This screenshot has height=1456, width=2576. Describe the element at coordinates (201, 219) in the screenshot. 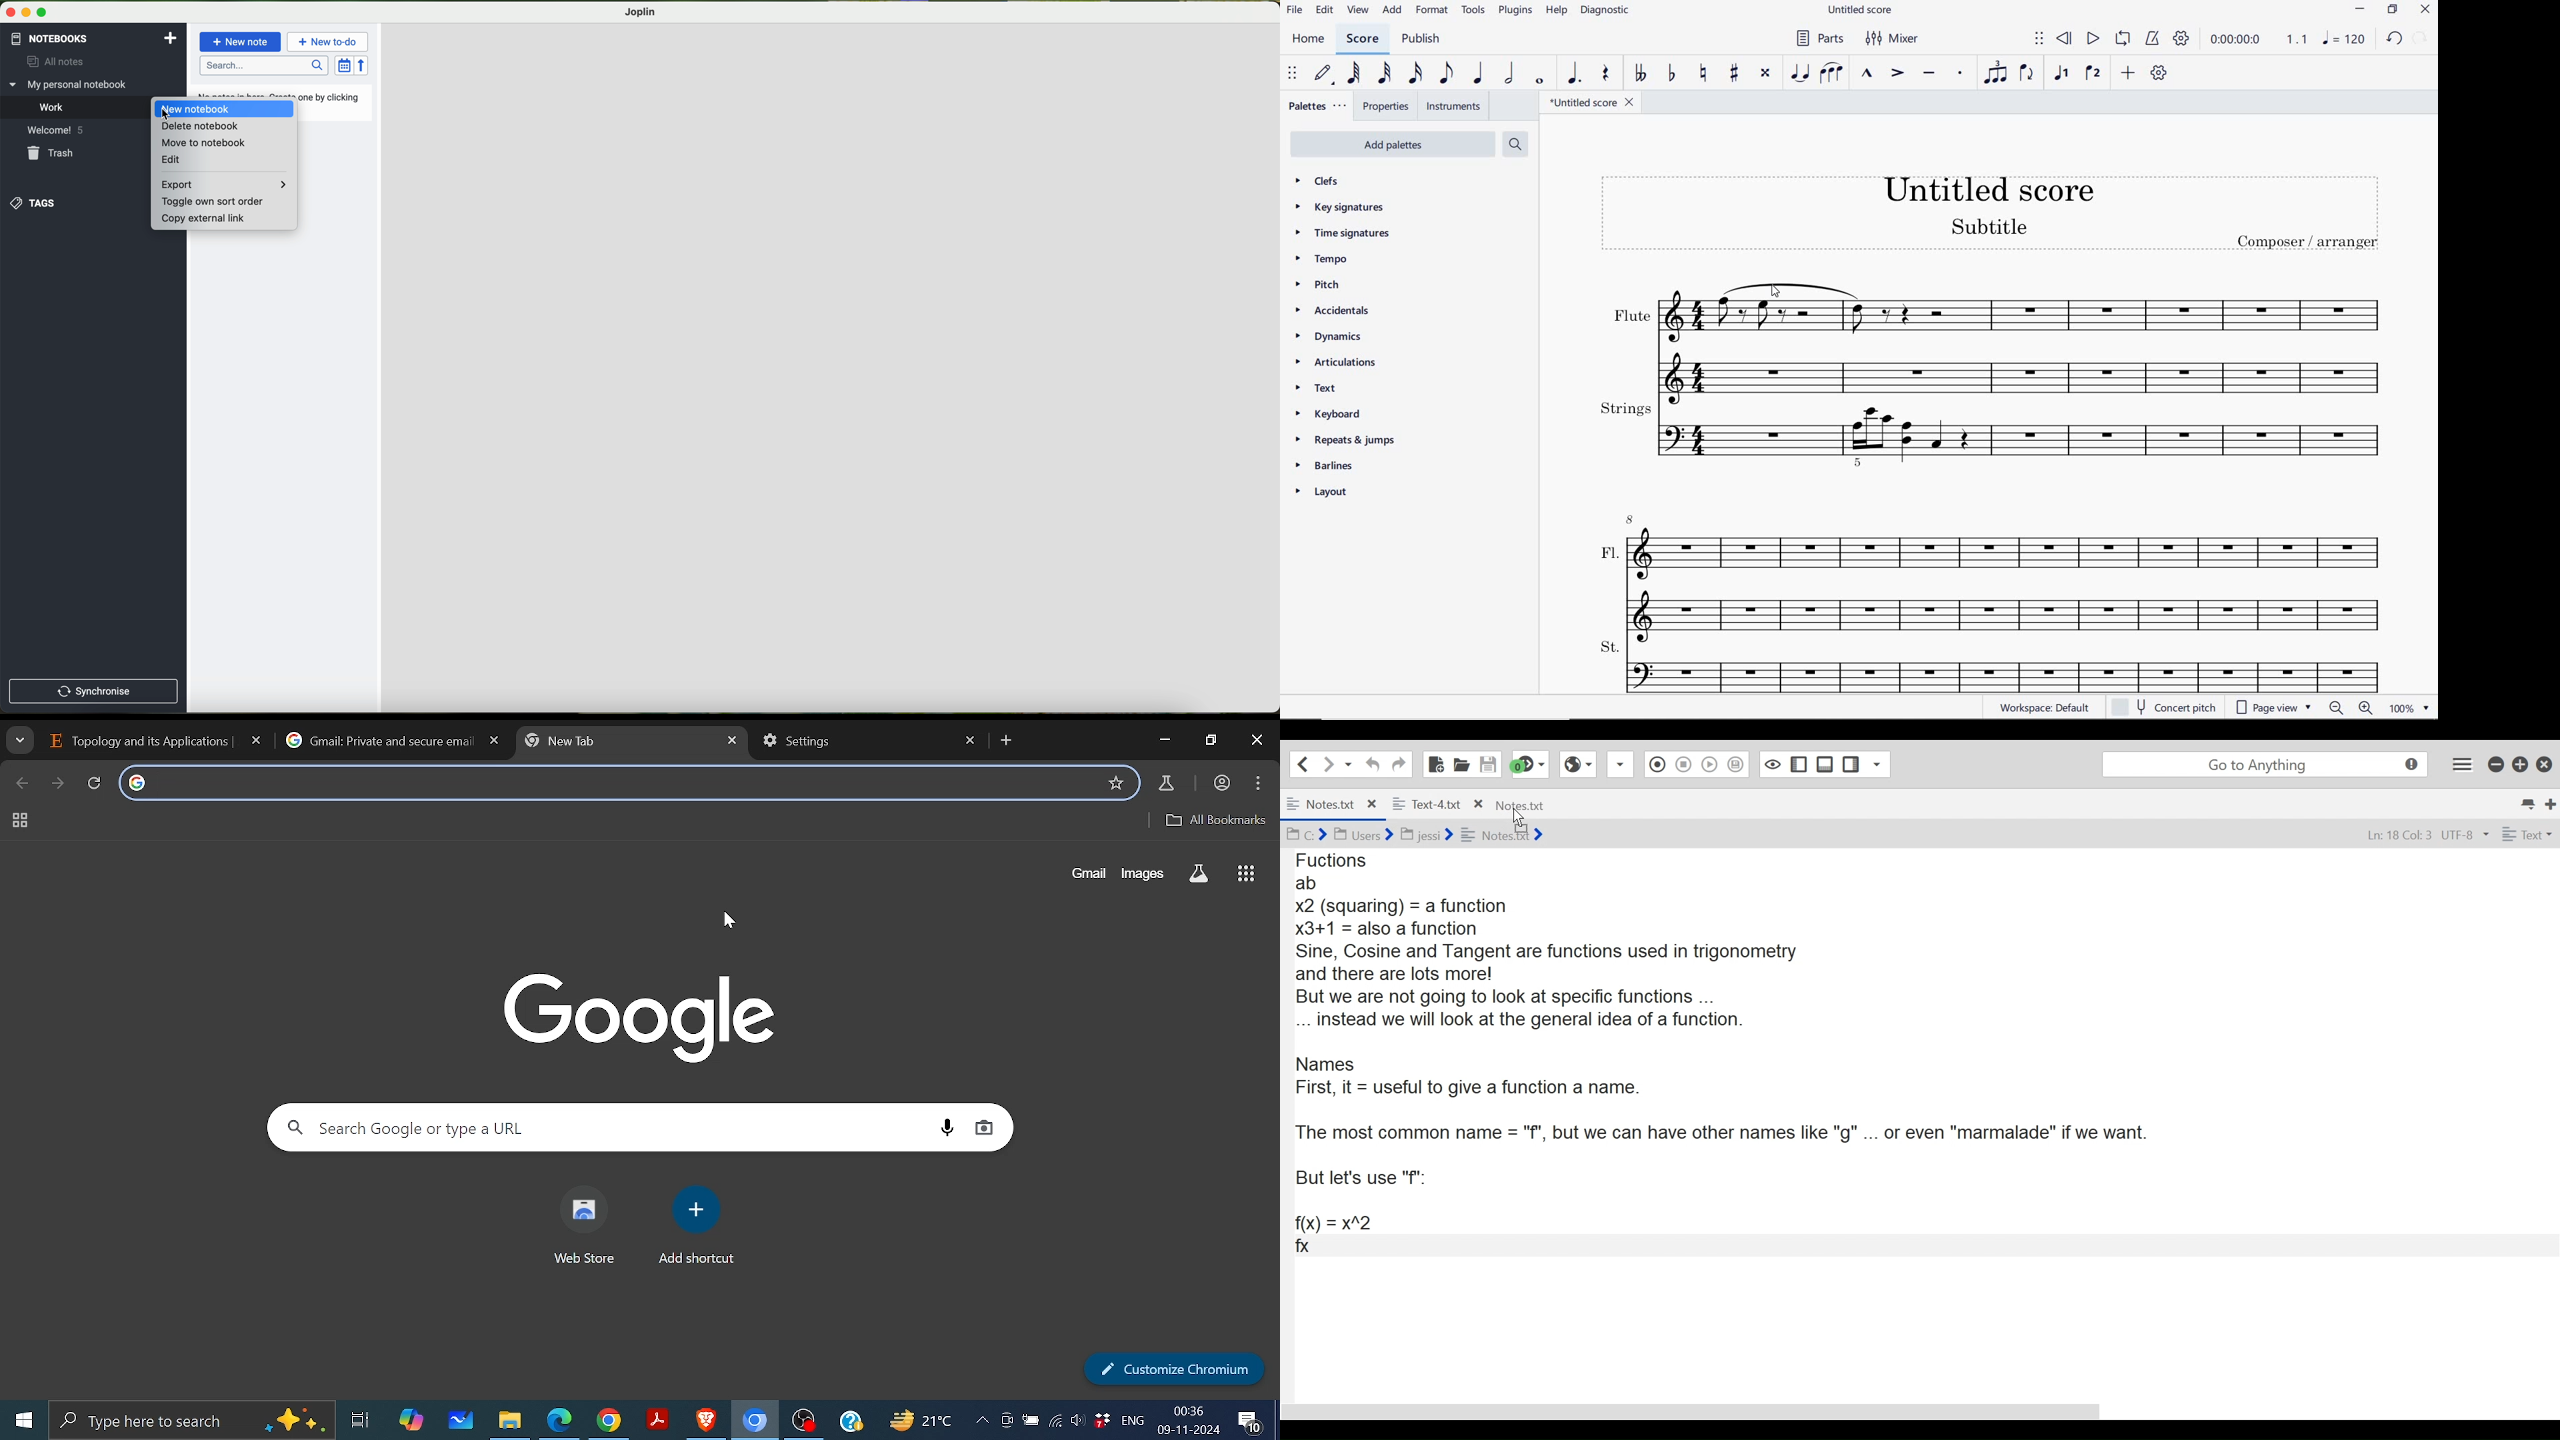

I see `copy external link` at that location.